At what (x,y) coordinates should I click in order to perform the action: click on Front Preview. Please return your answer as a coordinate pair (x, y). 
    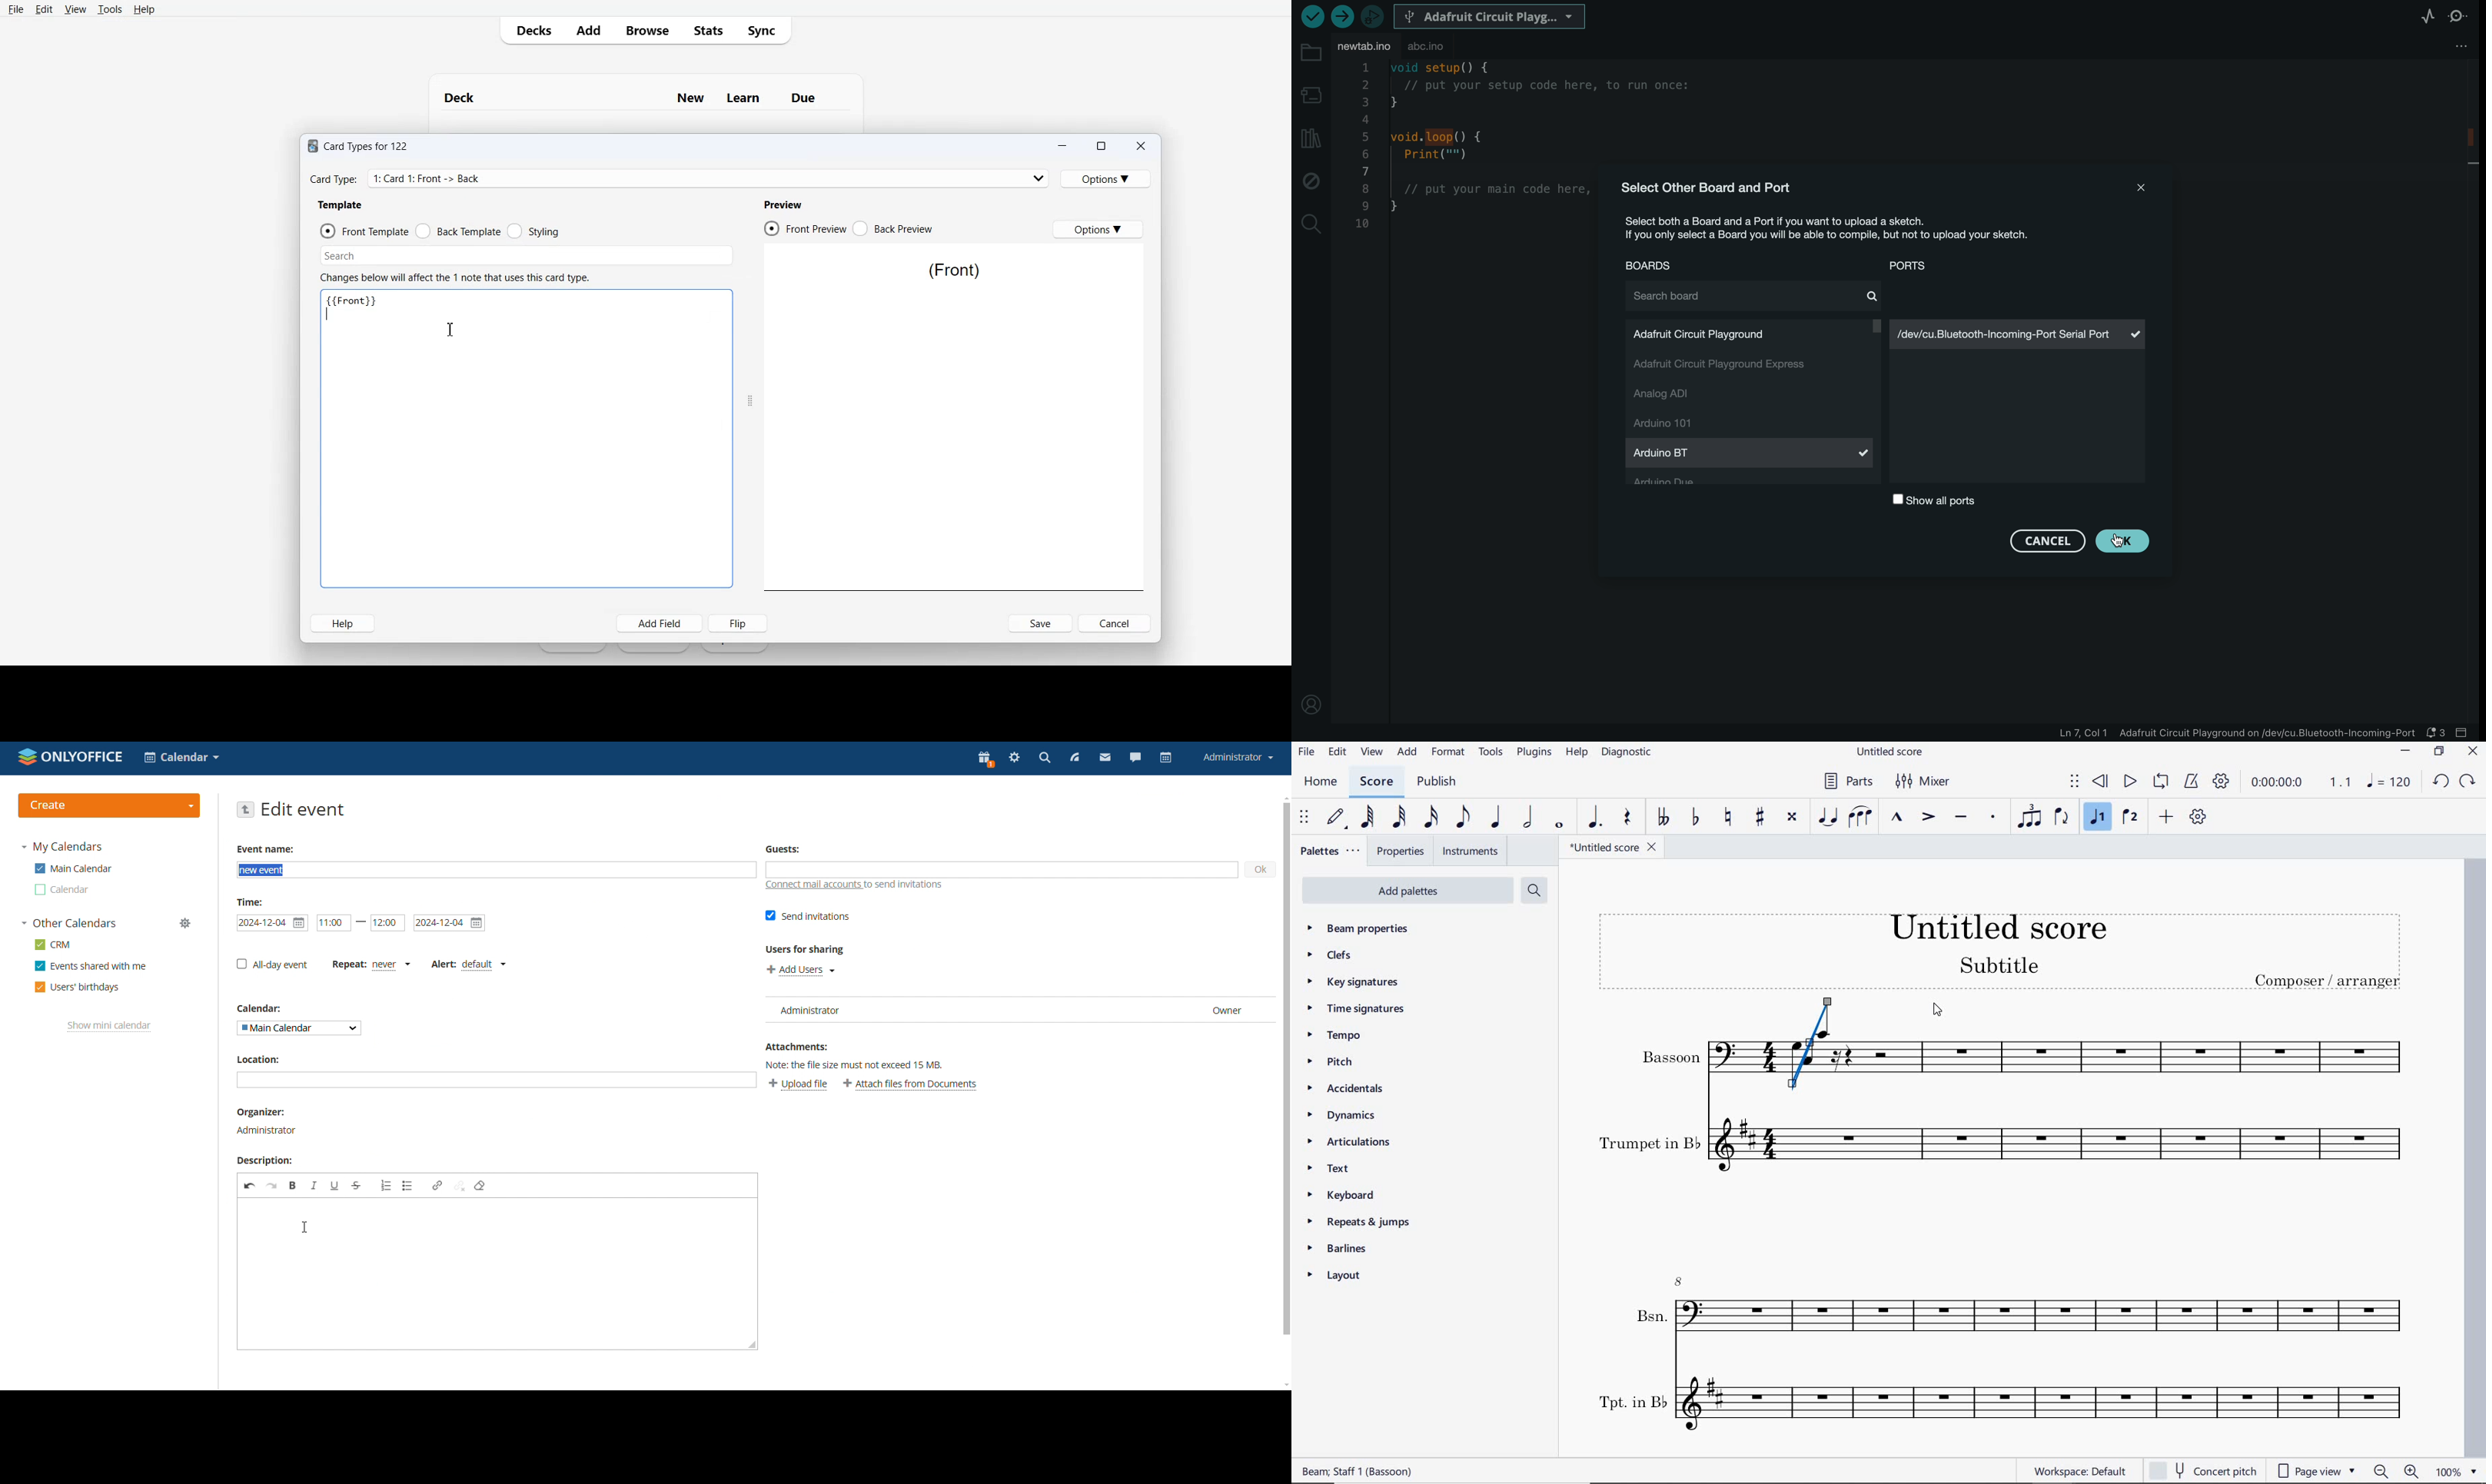
    Looking at the image, I should click on (804, 227).